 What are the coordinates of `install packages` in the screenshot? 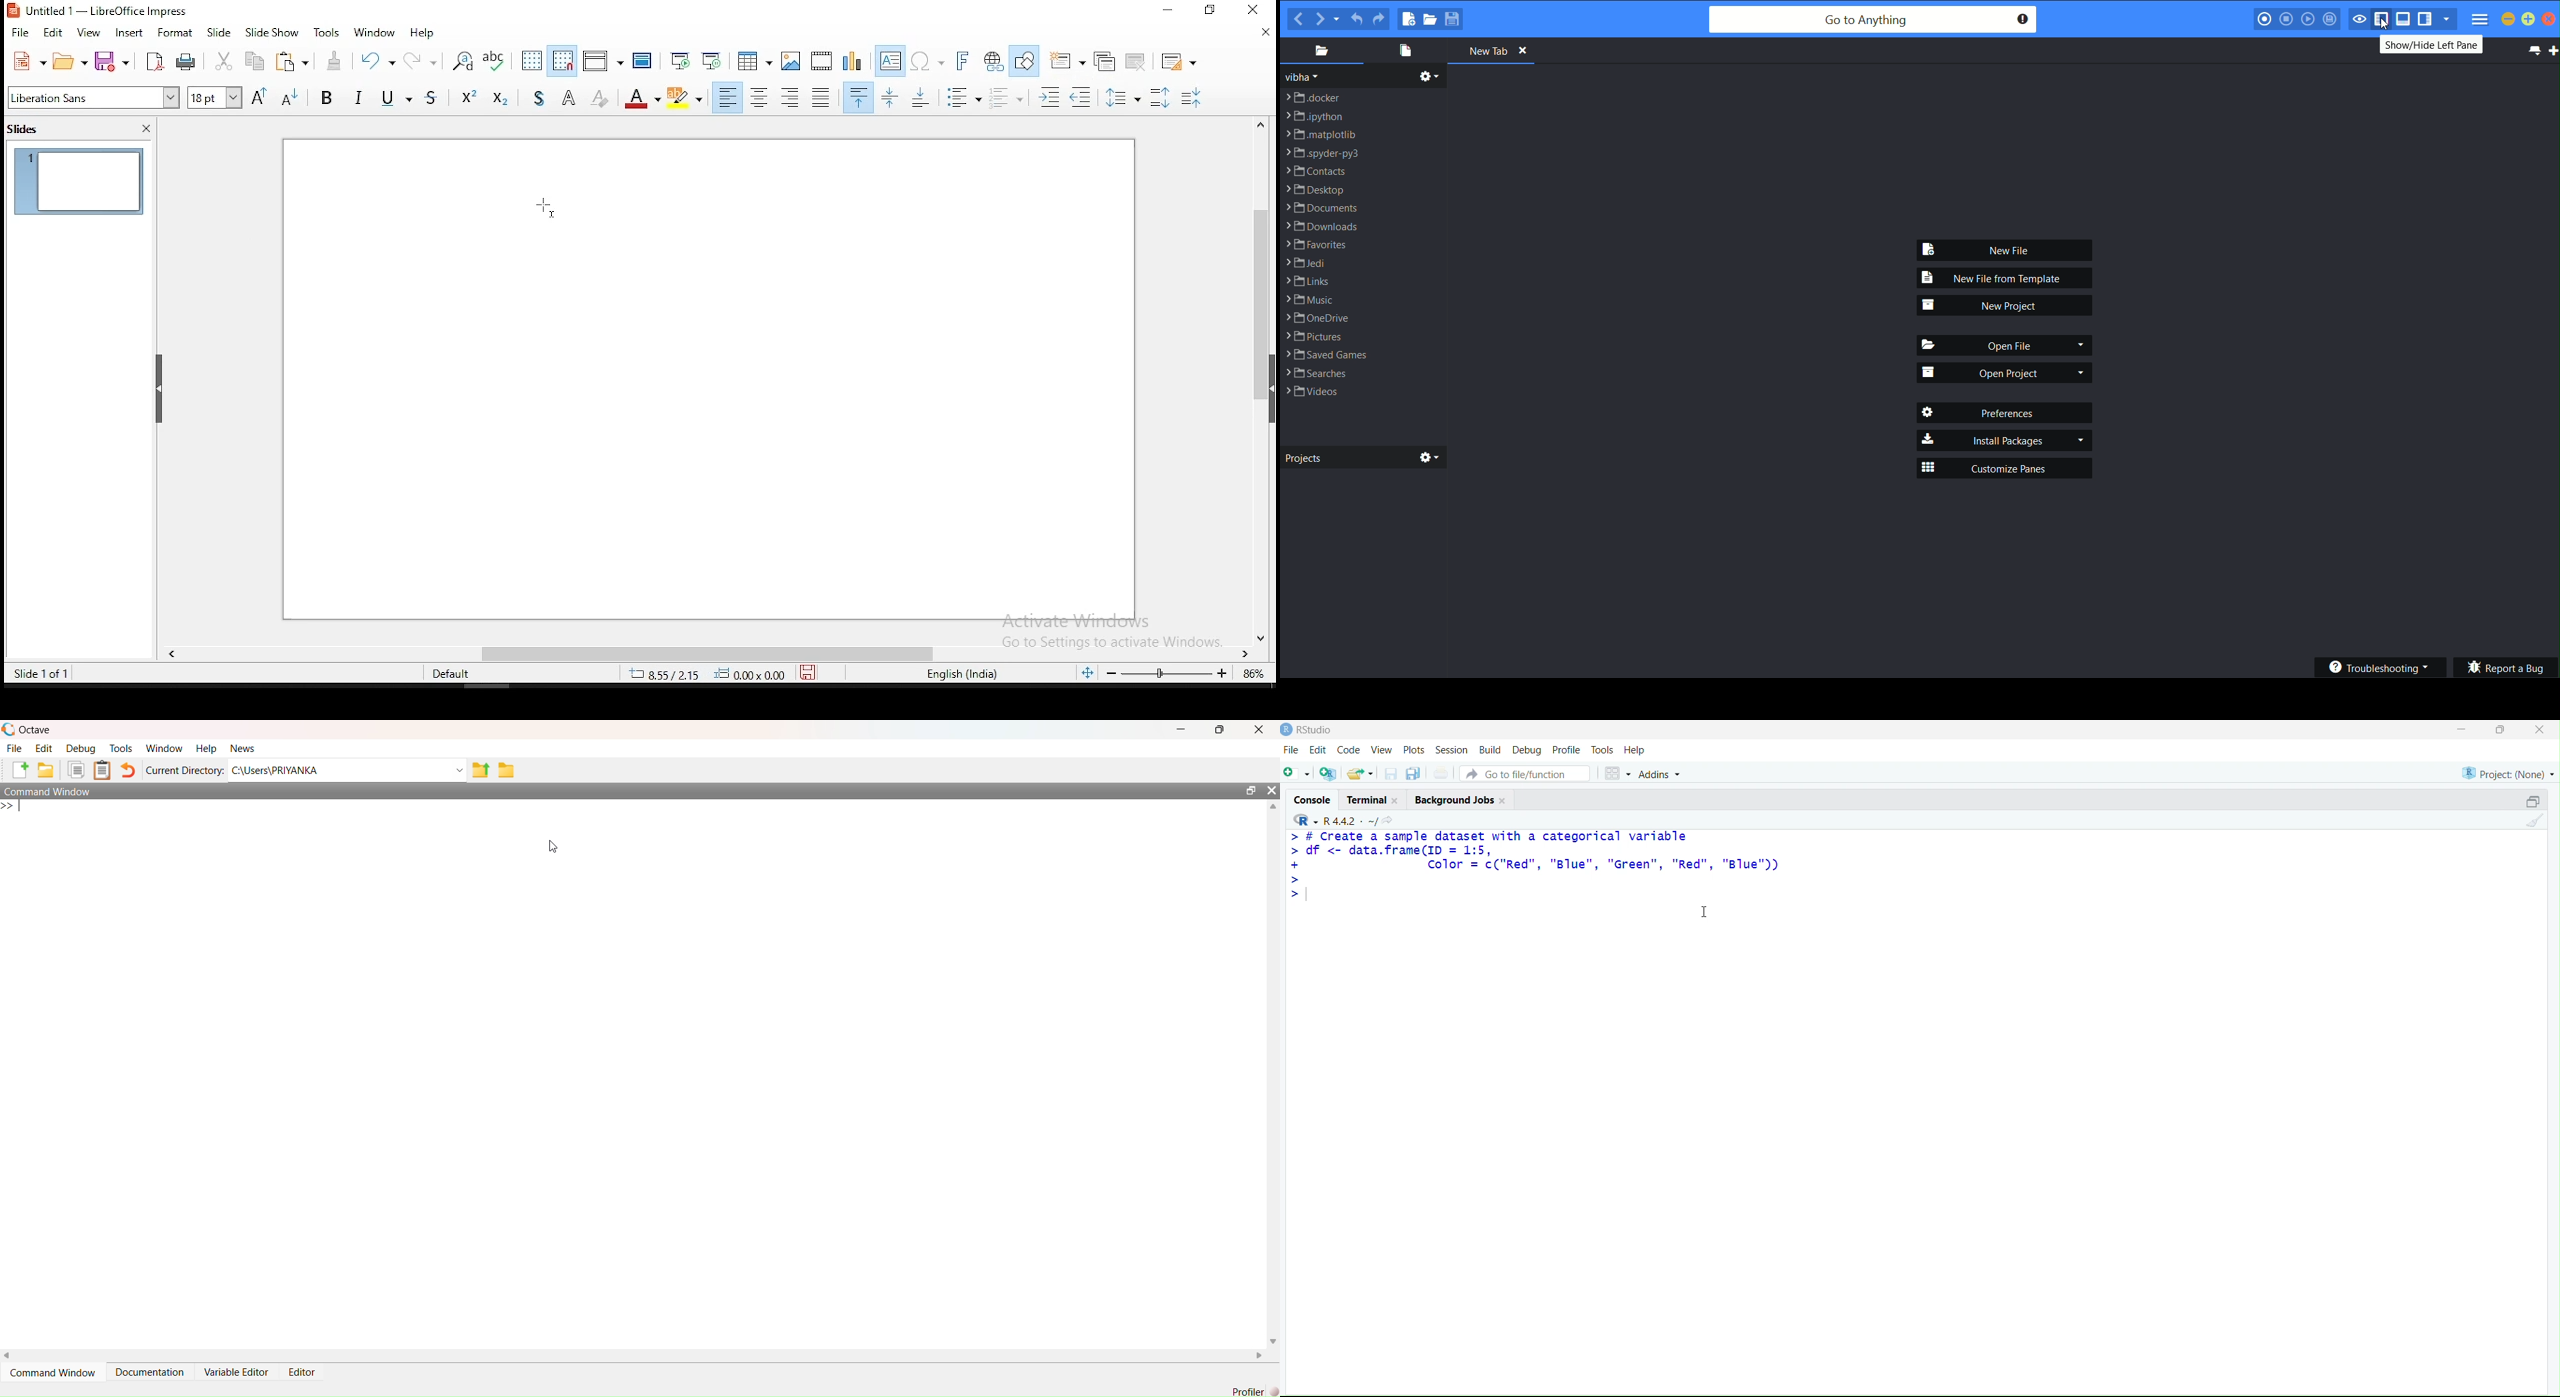 It's located at (2005, 440).